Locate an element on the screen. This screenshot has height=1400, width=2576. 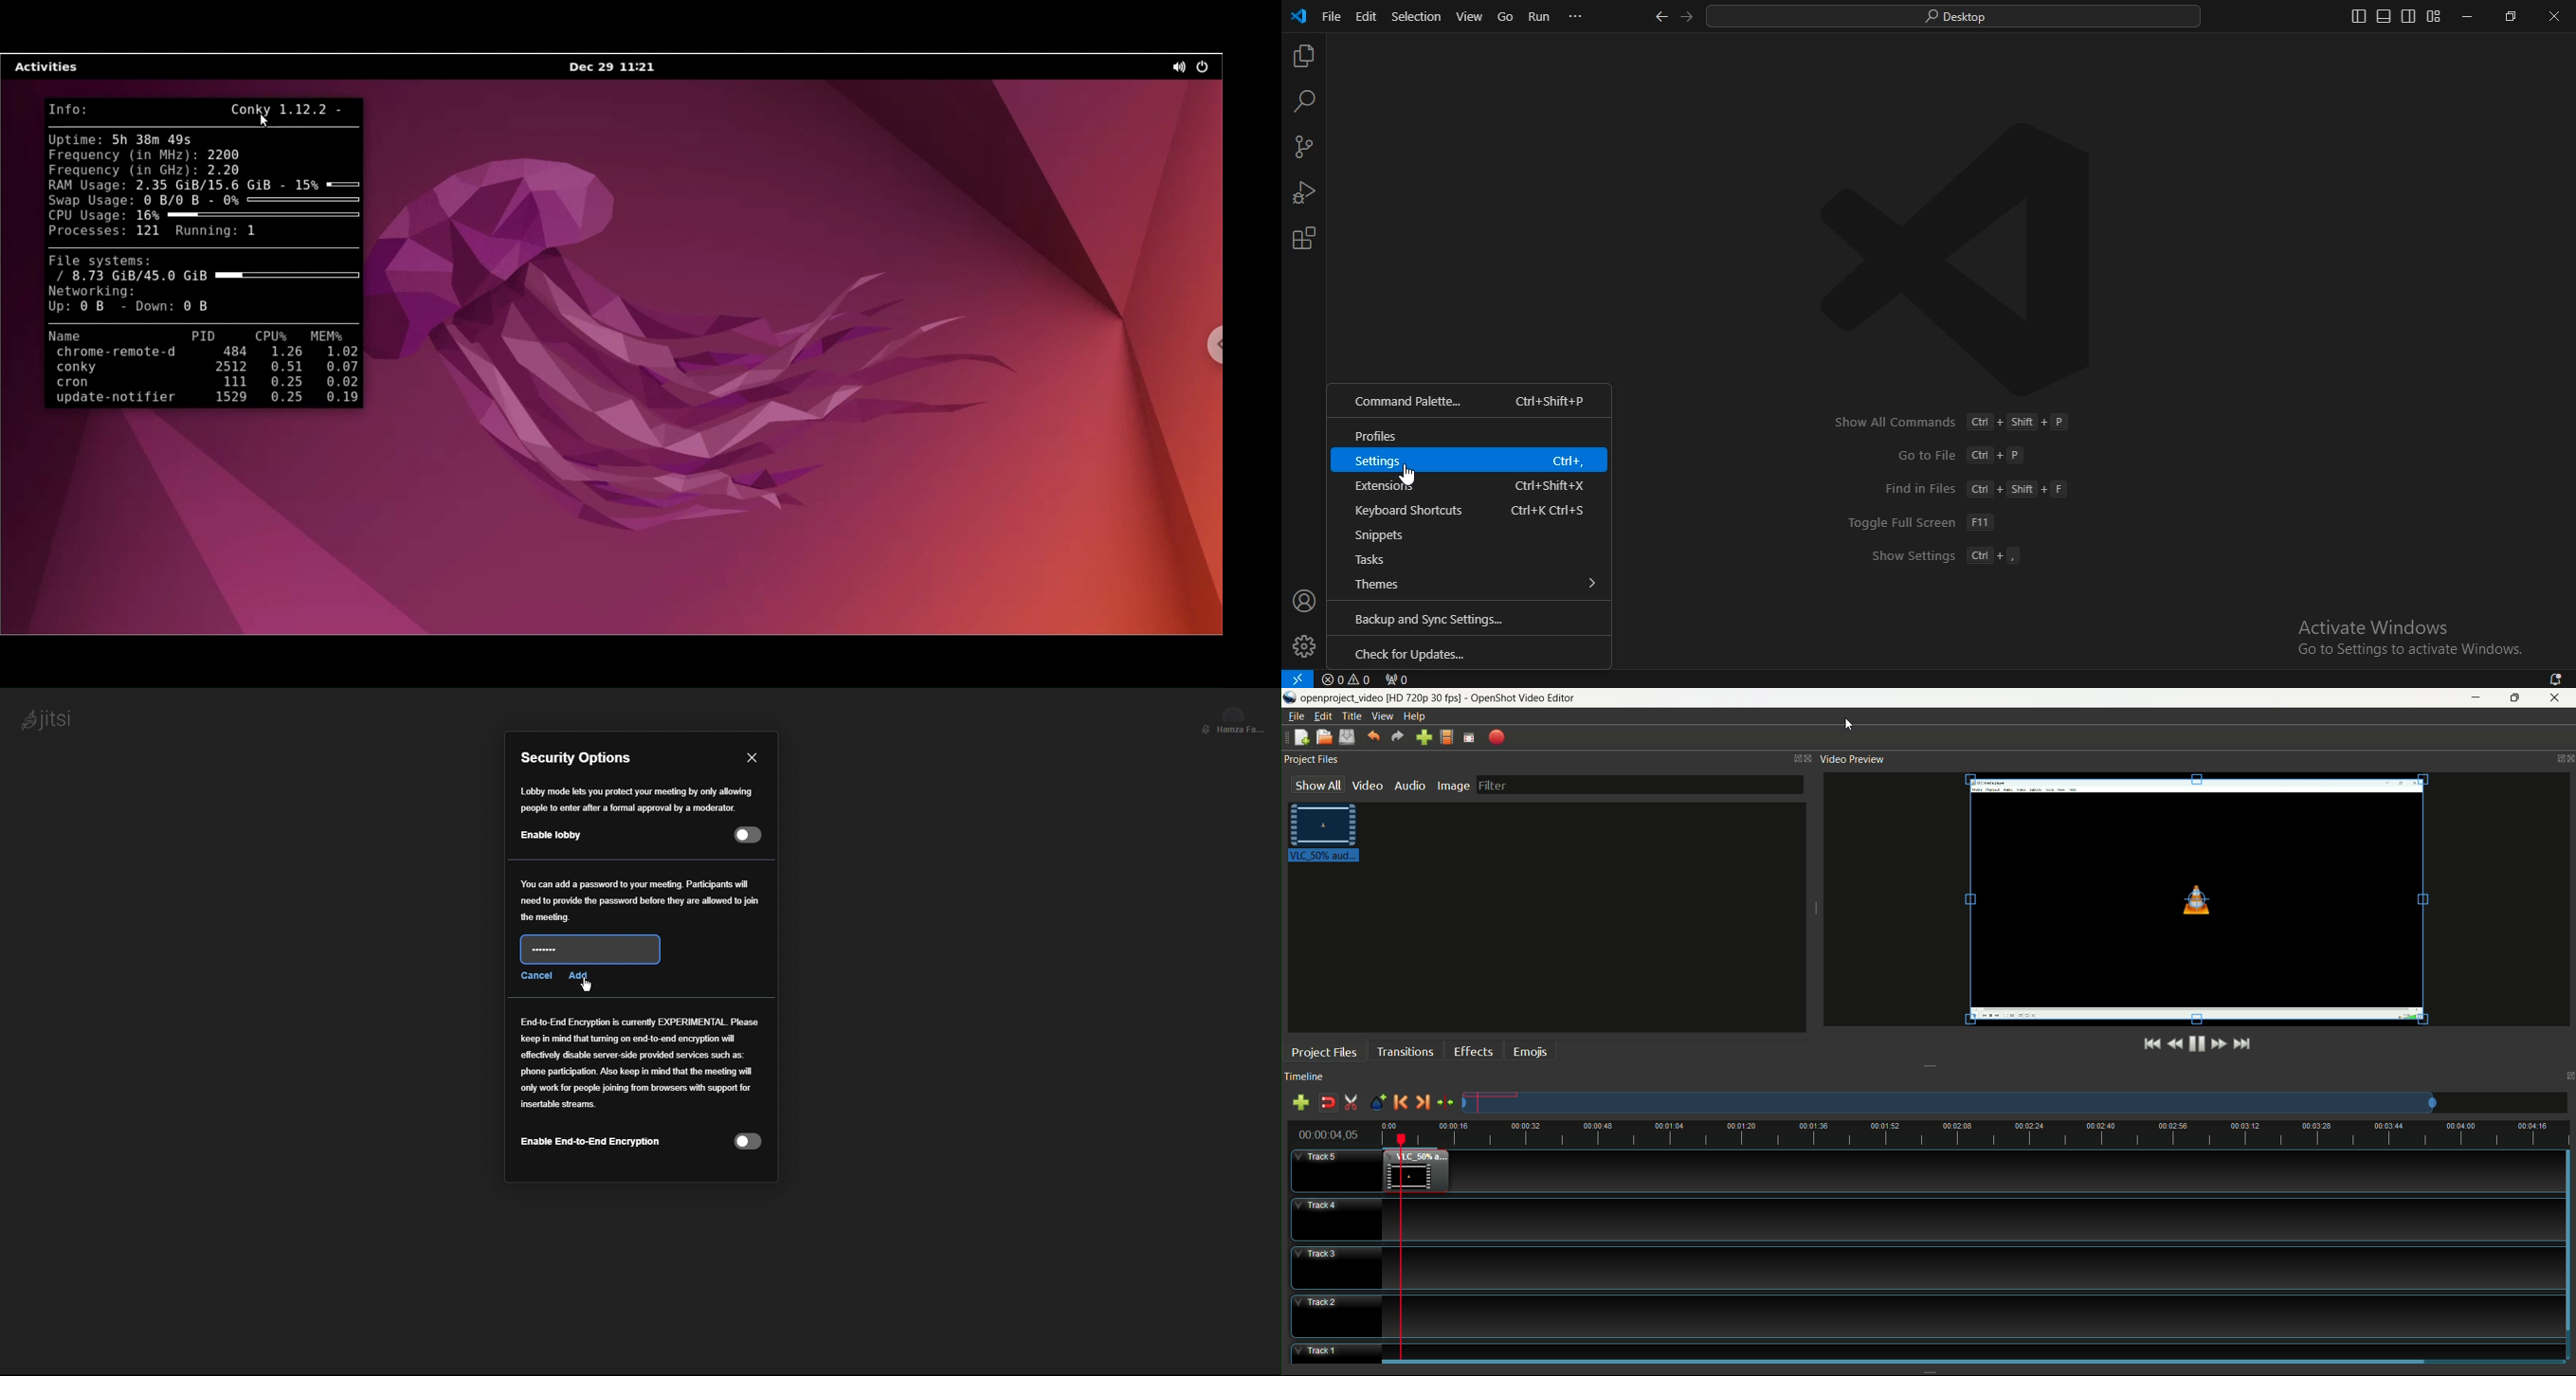
rewind is located at coordinates (2175, 1045).